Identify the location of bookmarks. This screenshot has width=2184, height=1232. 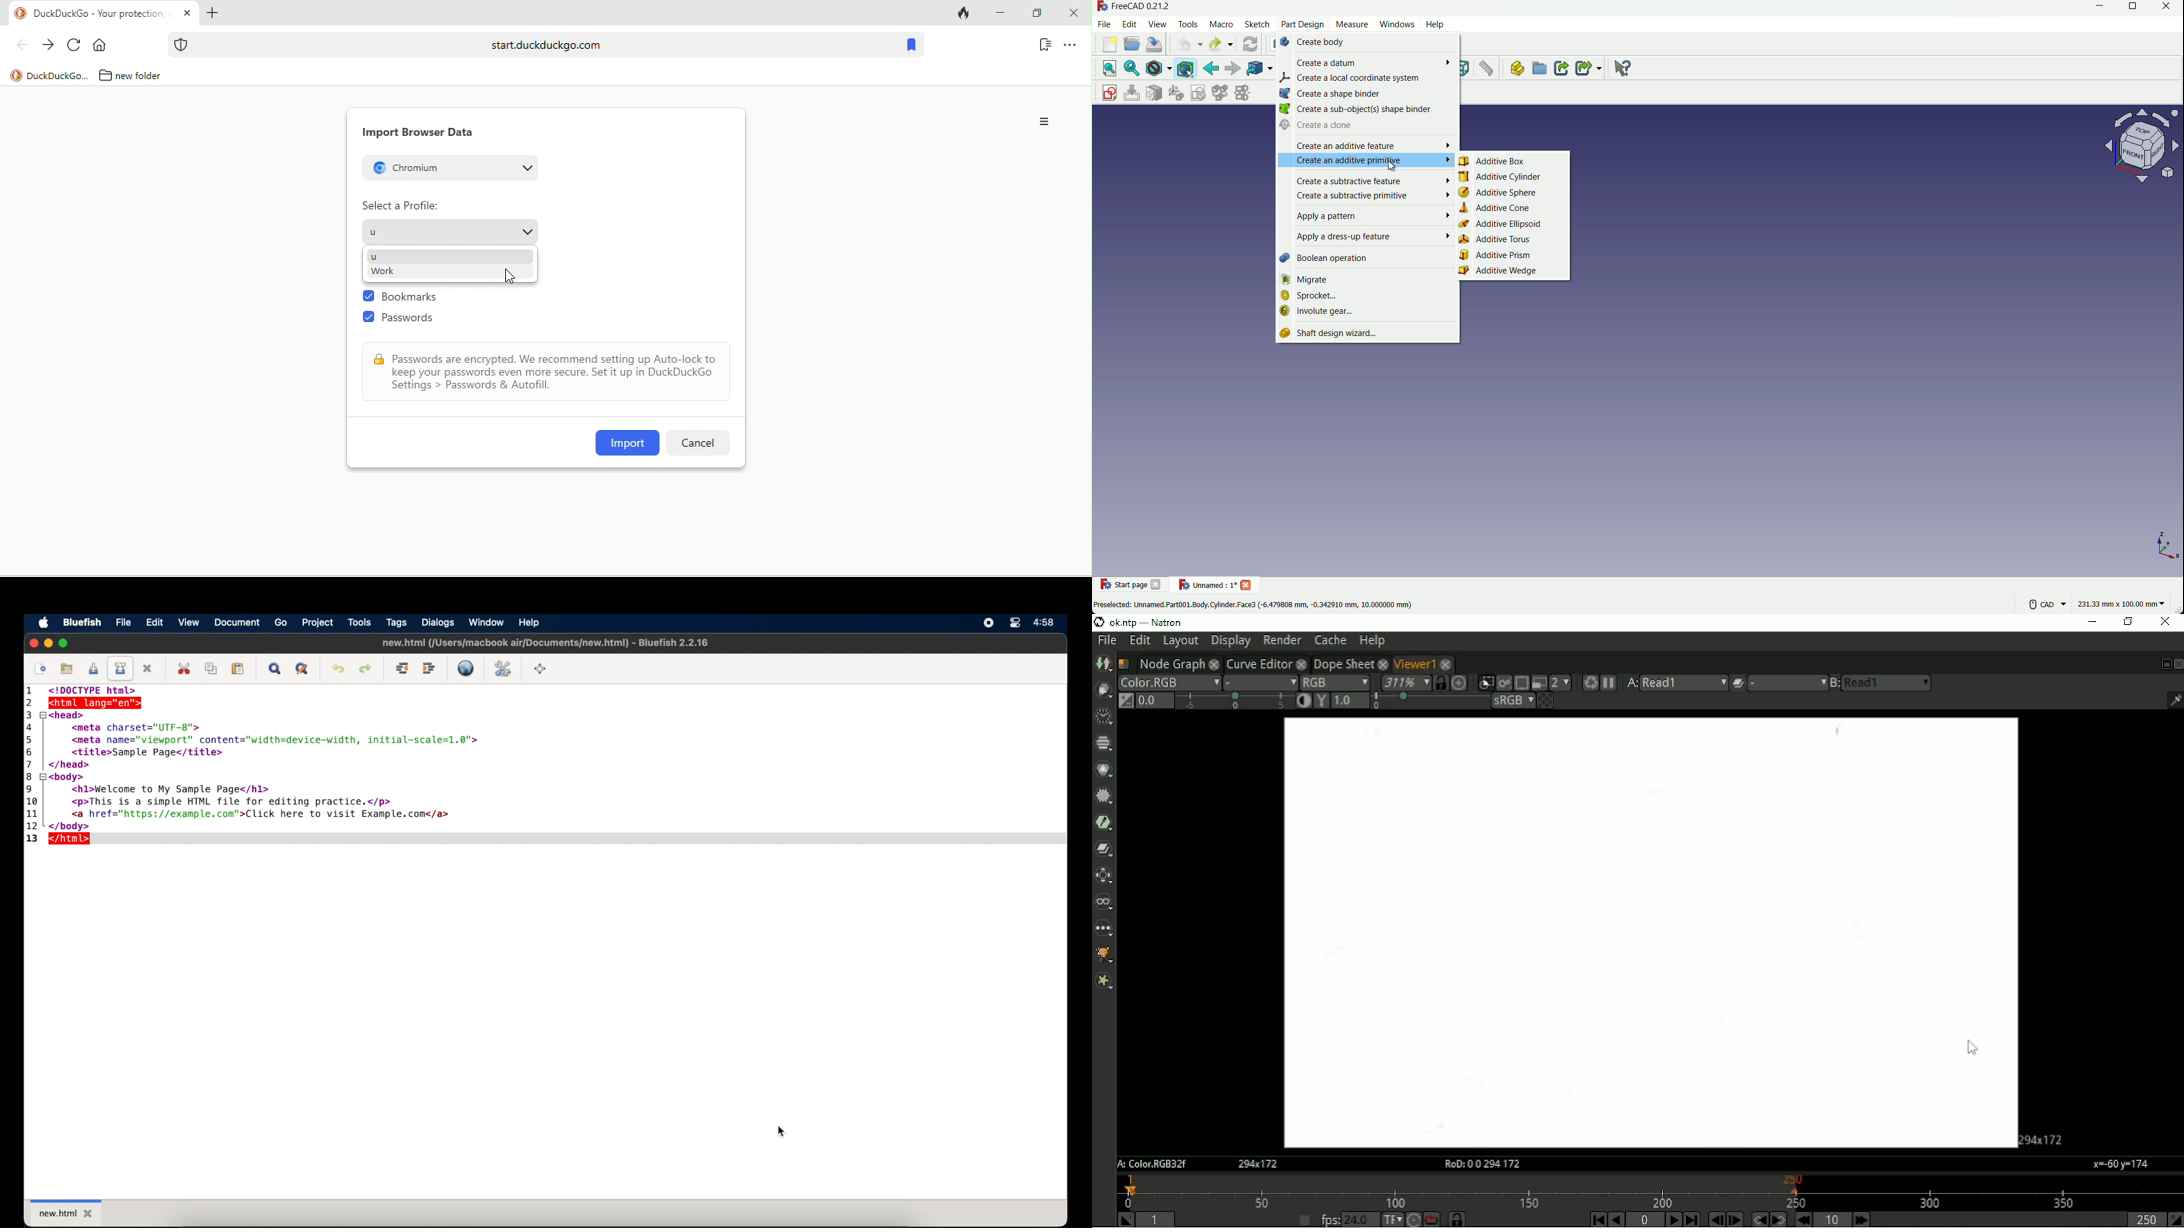
(1045, 44).